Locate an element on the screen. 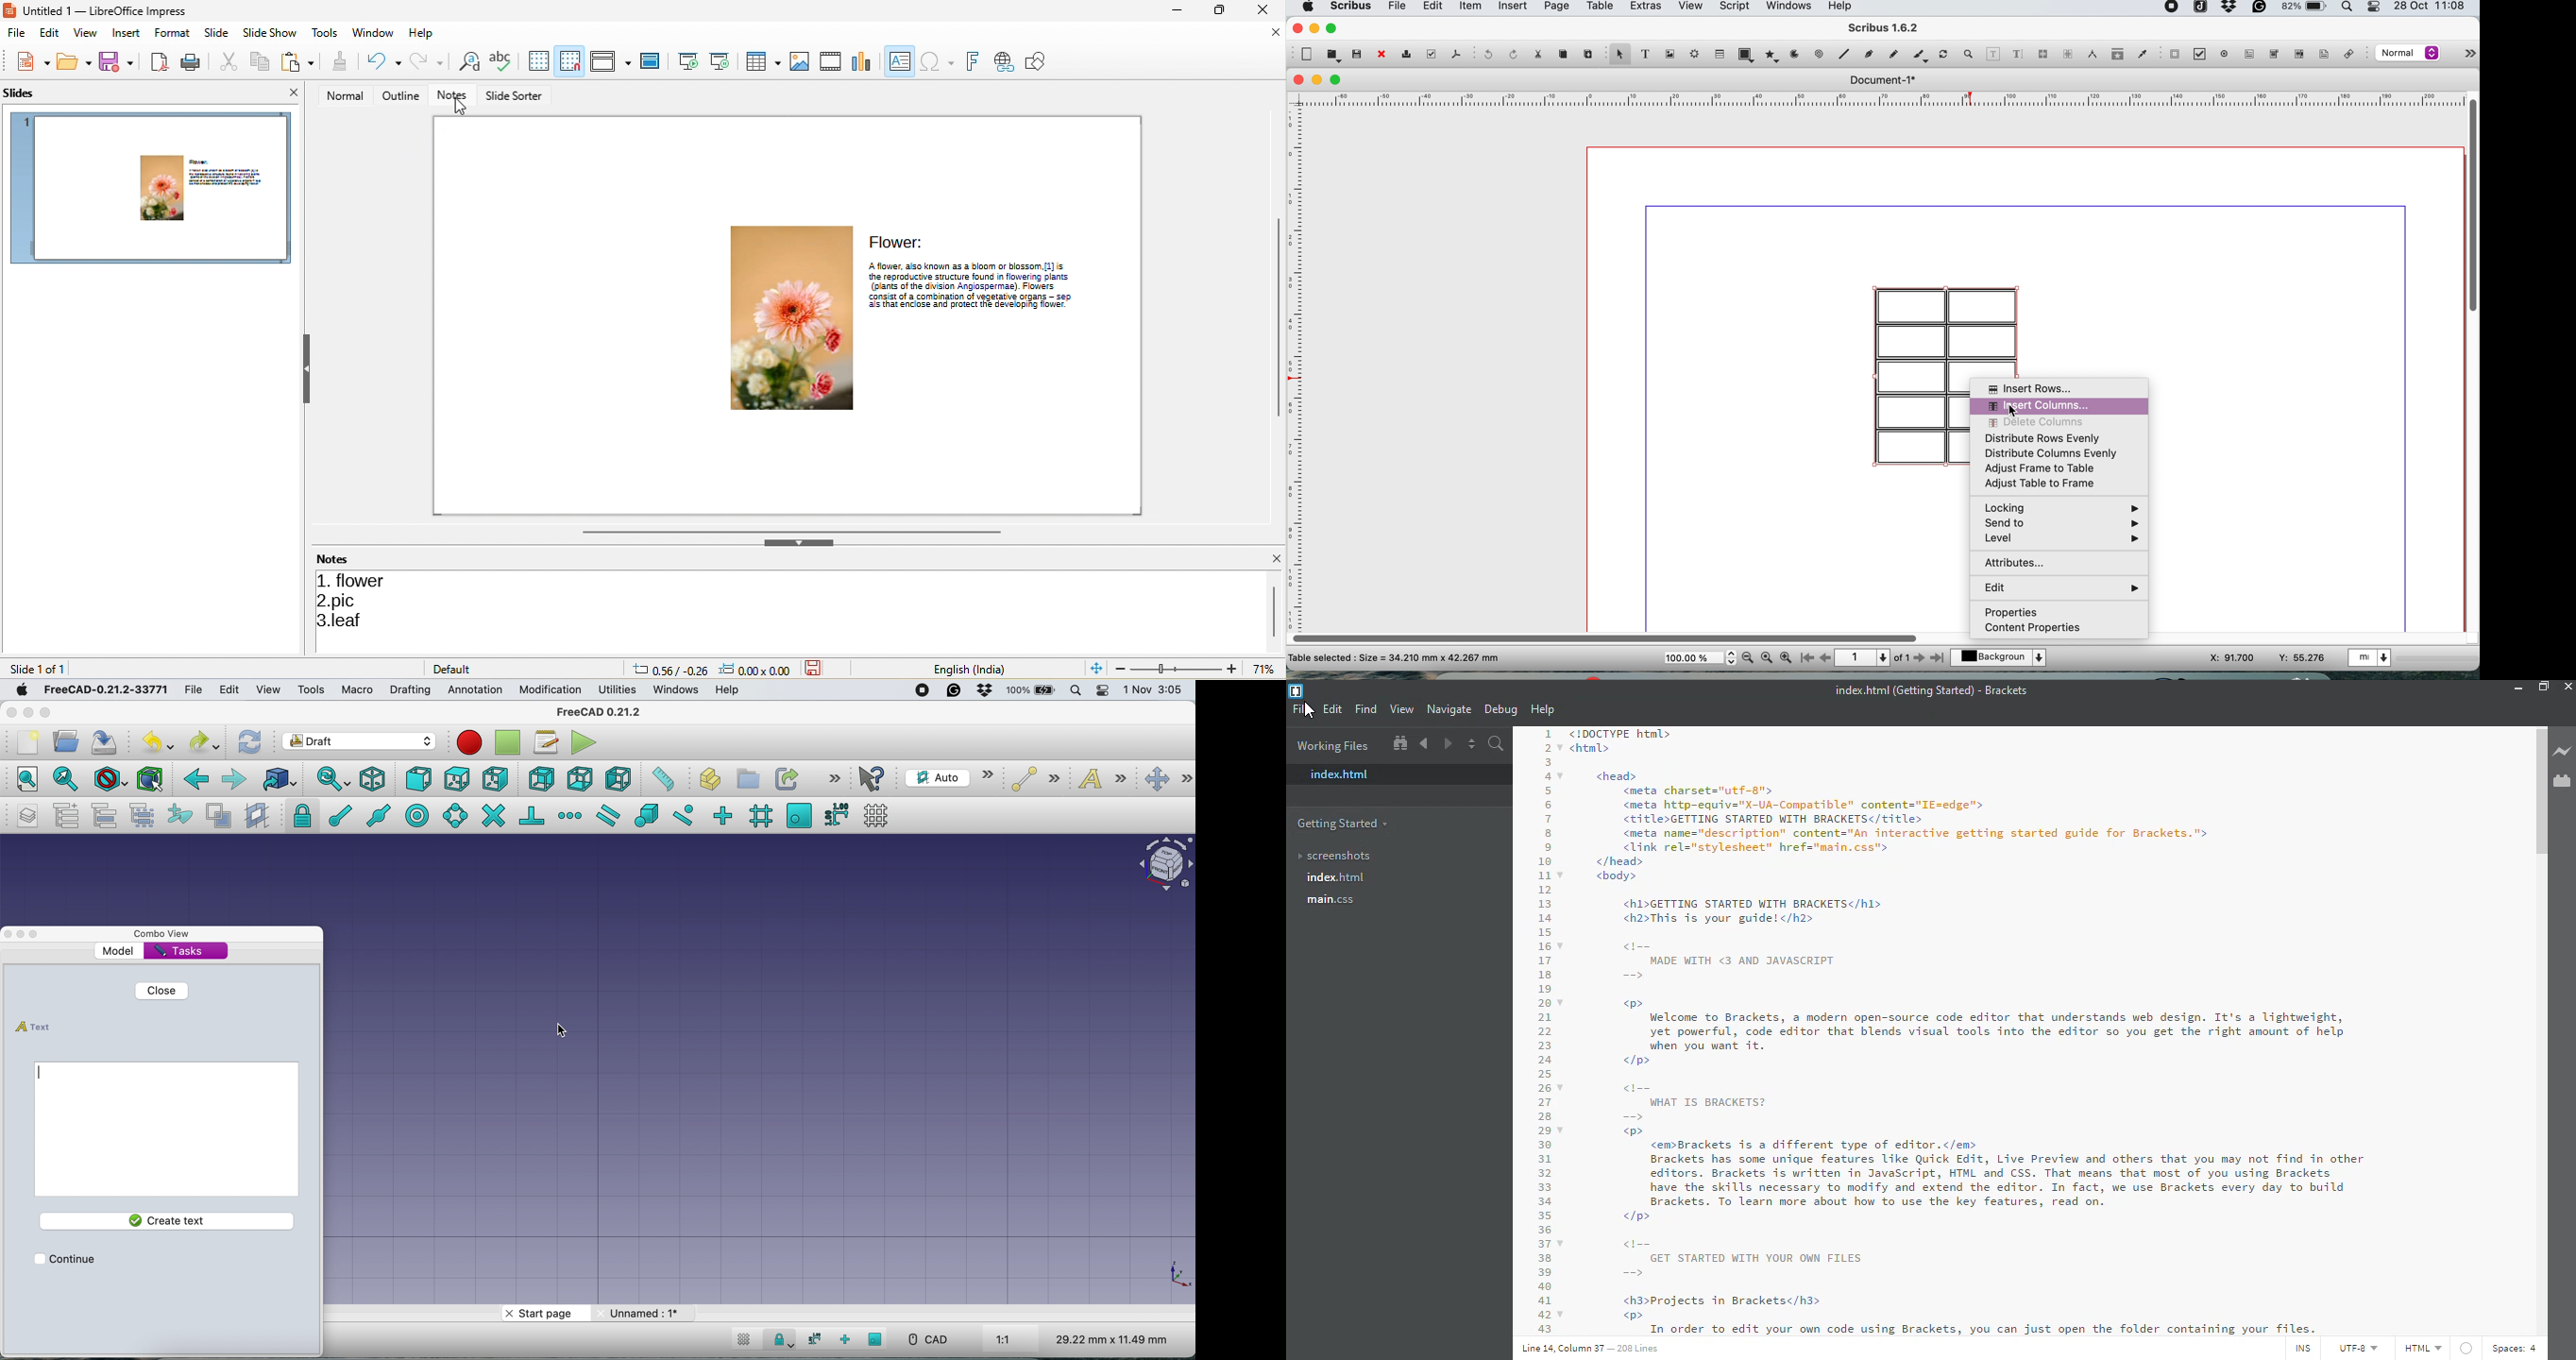 The image size is (2576, 1372). close is located at coordinates (10, 712).